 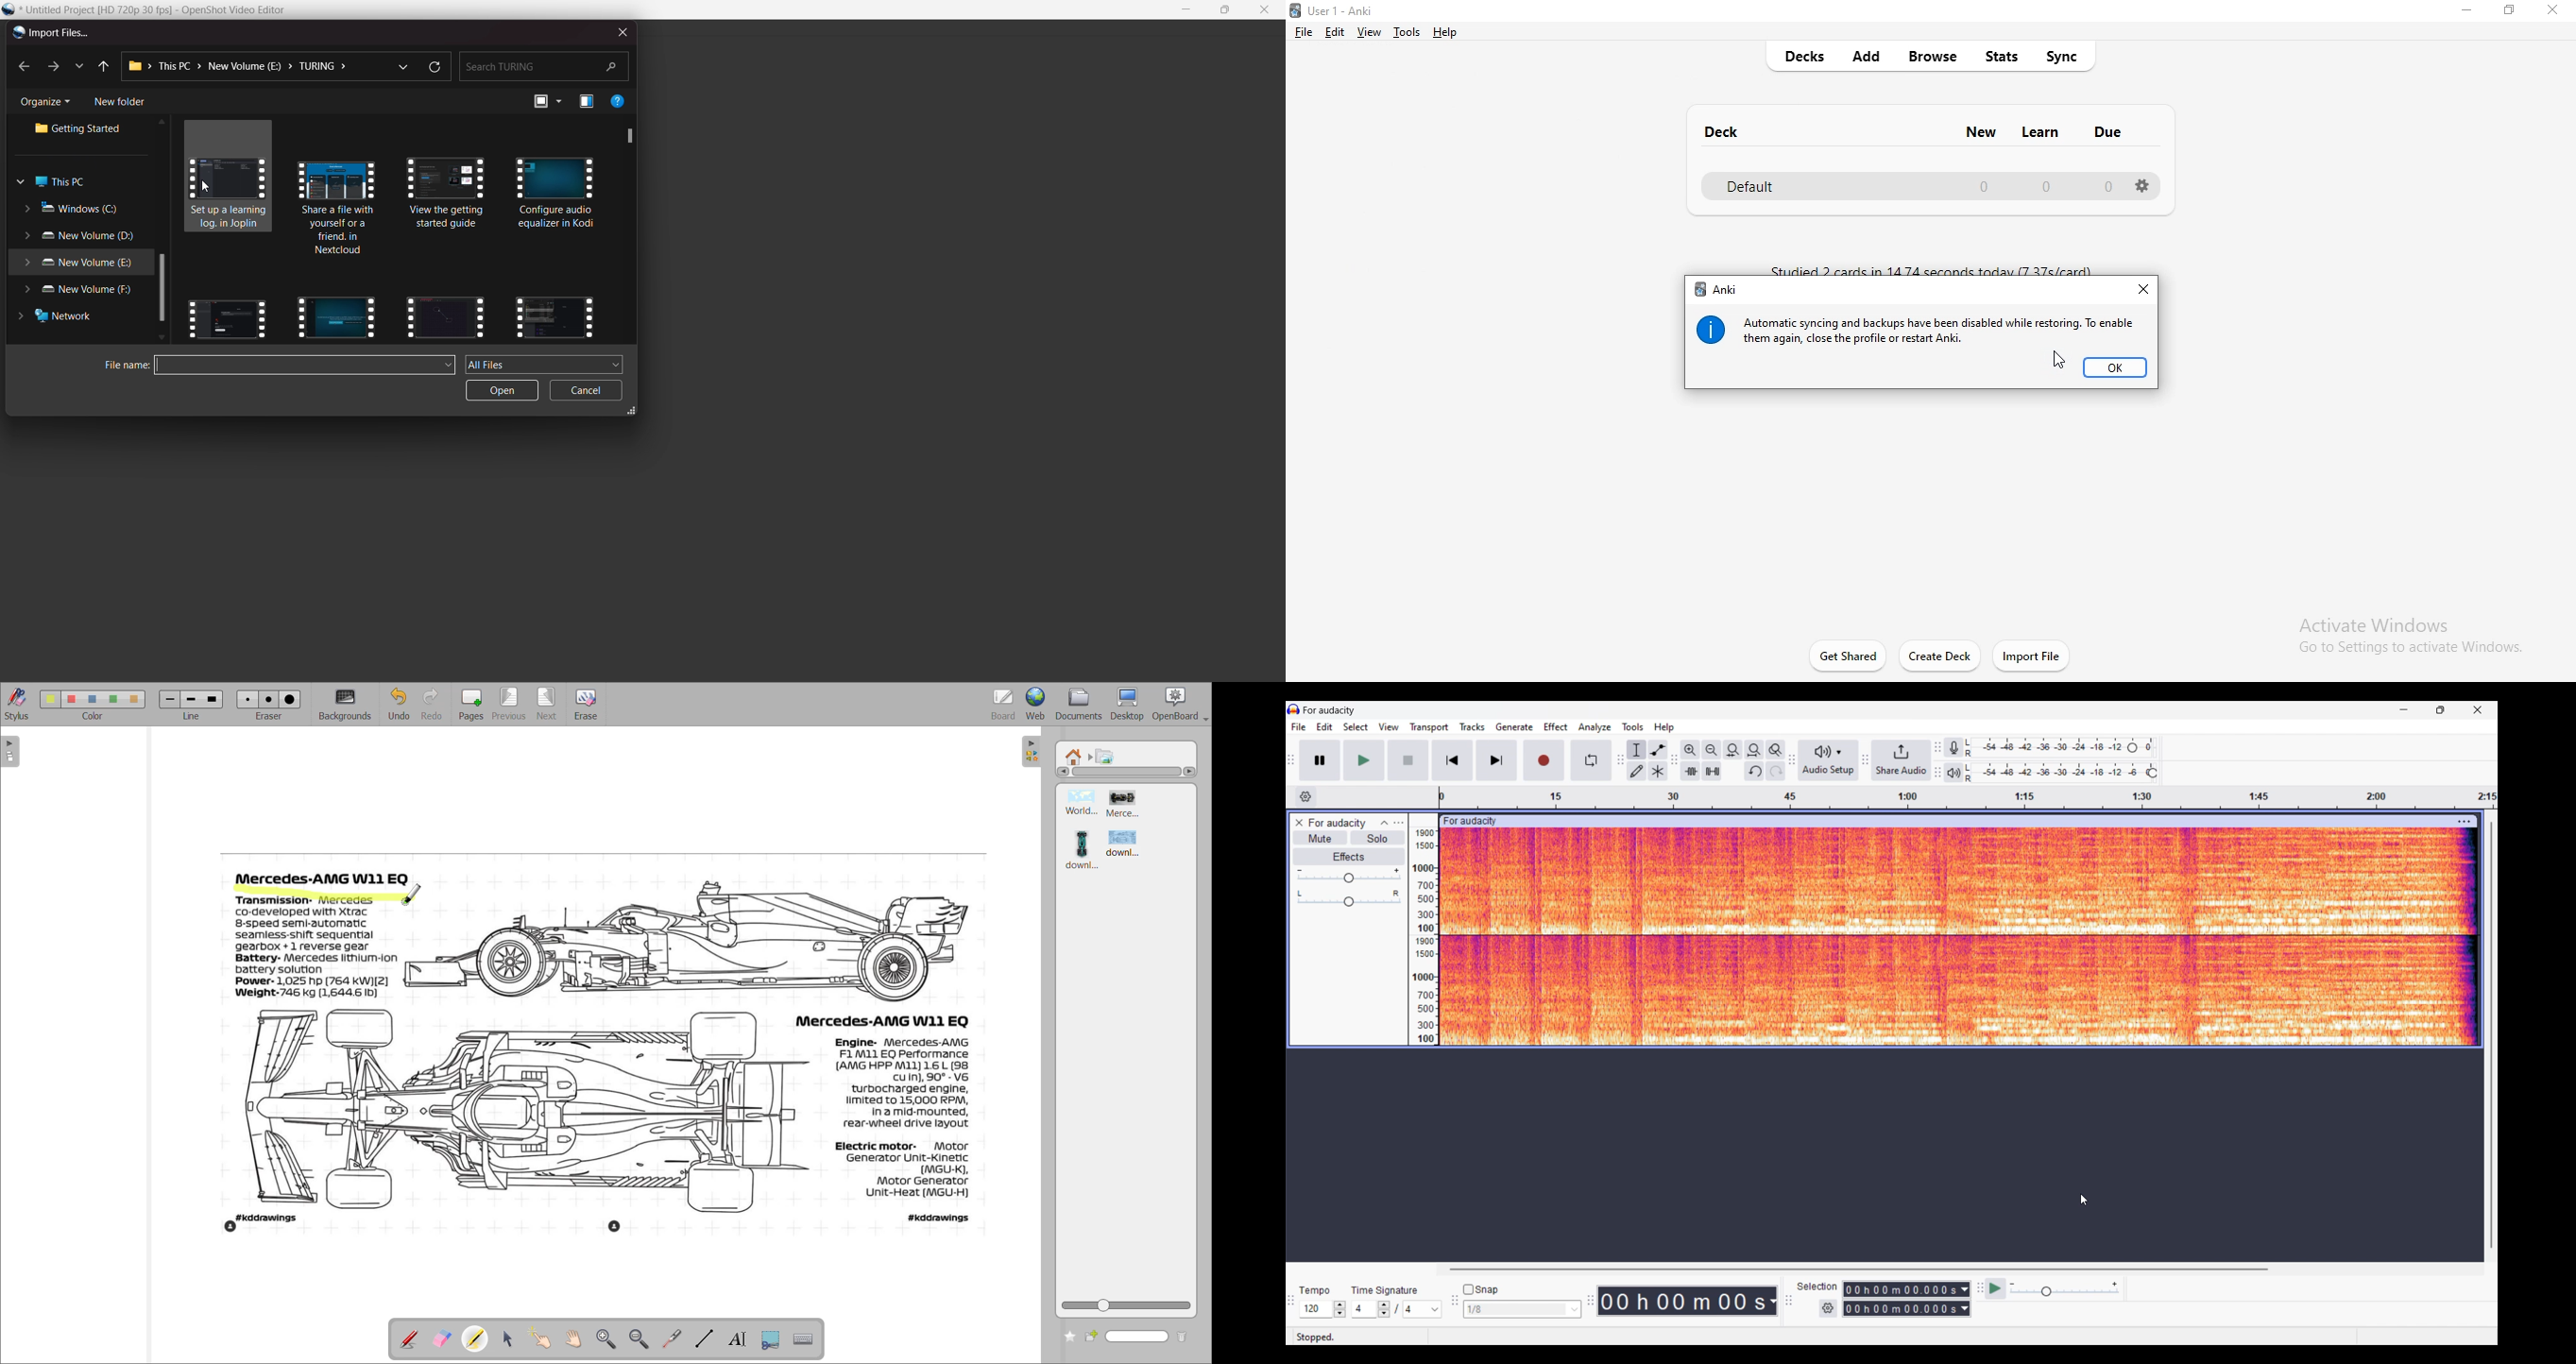 I want to click on organize, so click(x=49, y=103).